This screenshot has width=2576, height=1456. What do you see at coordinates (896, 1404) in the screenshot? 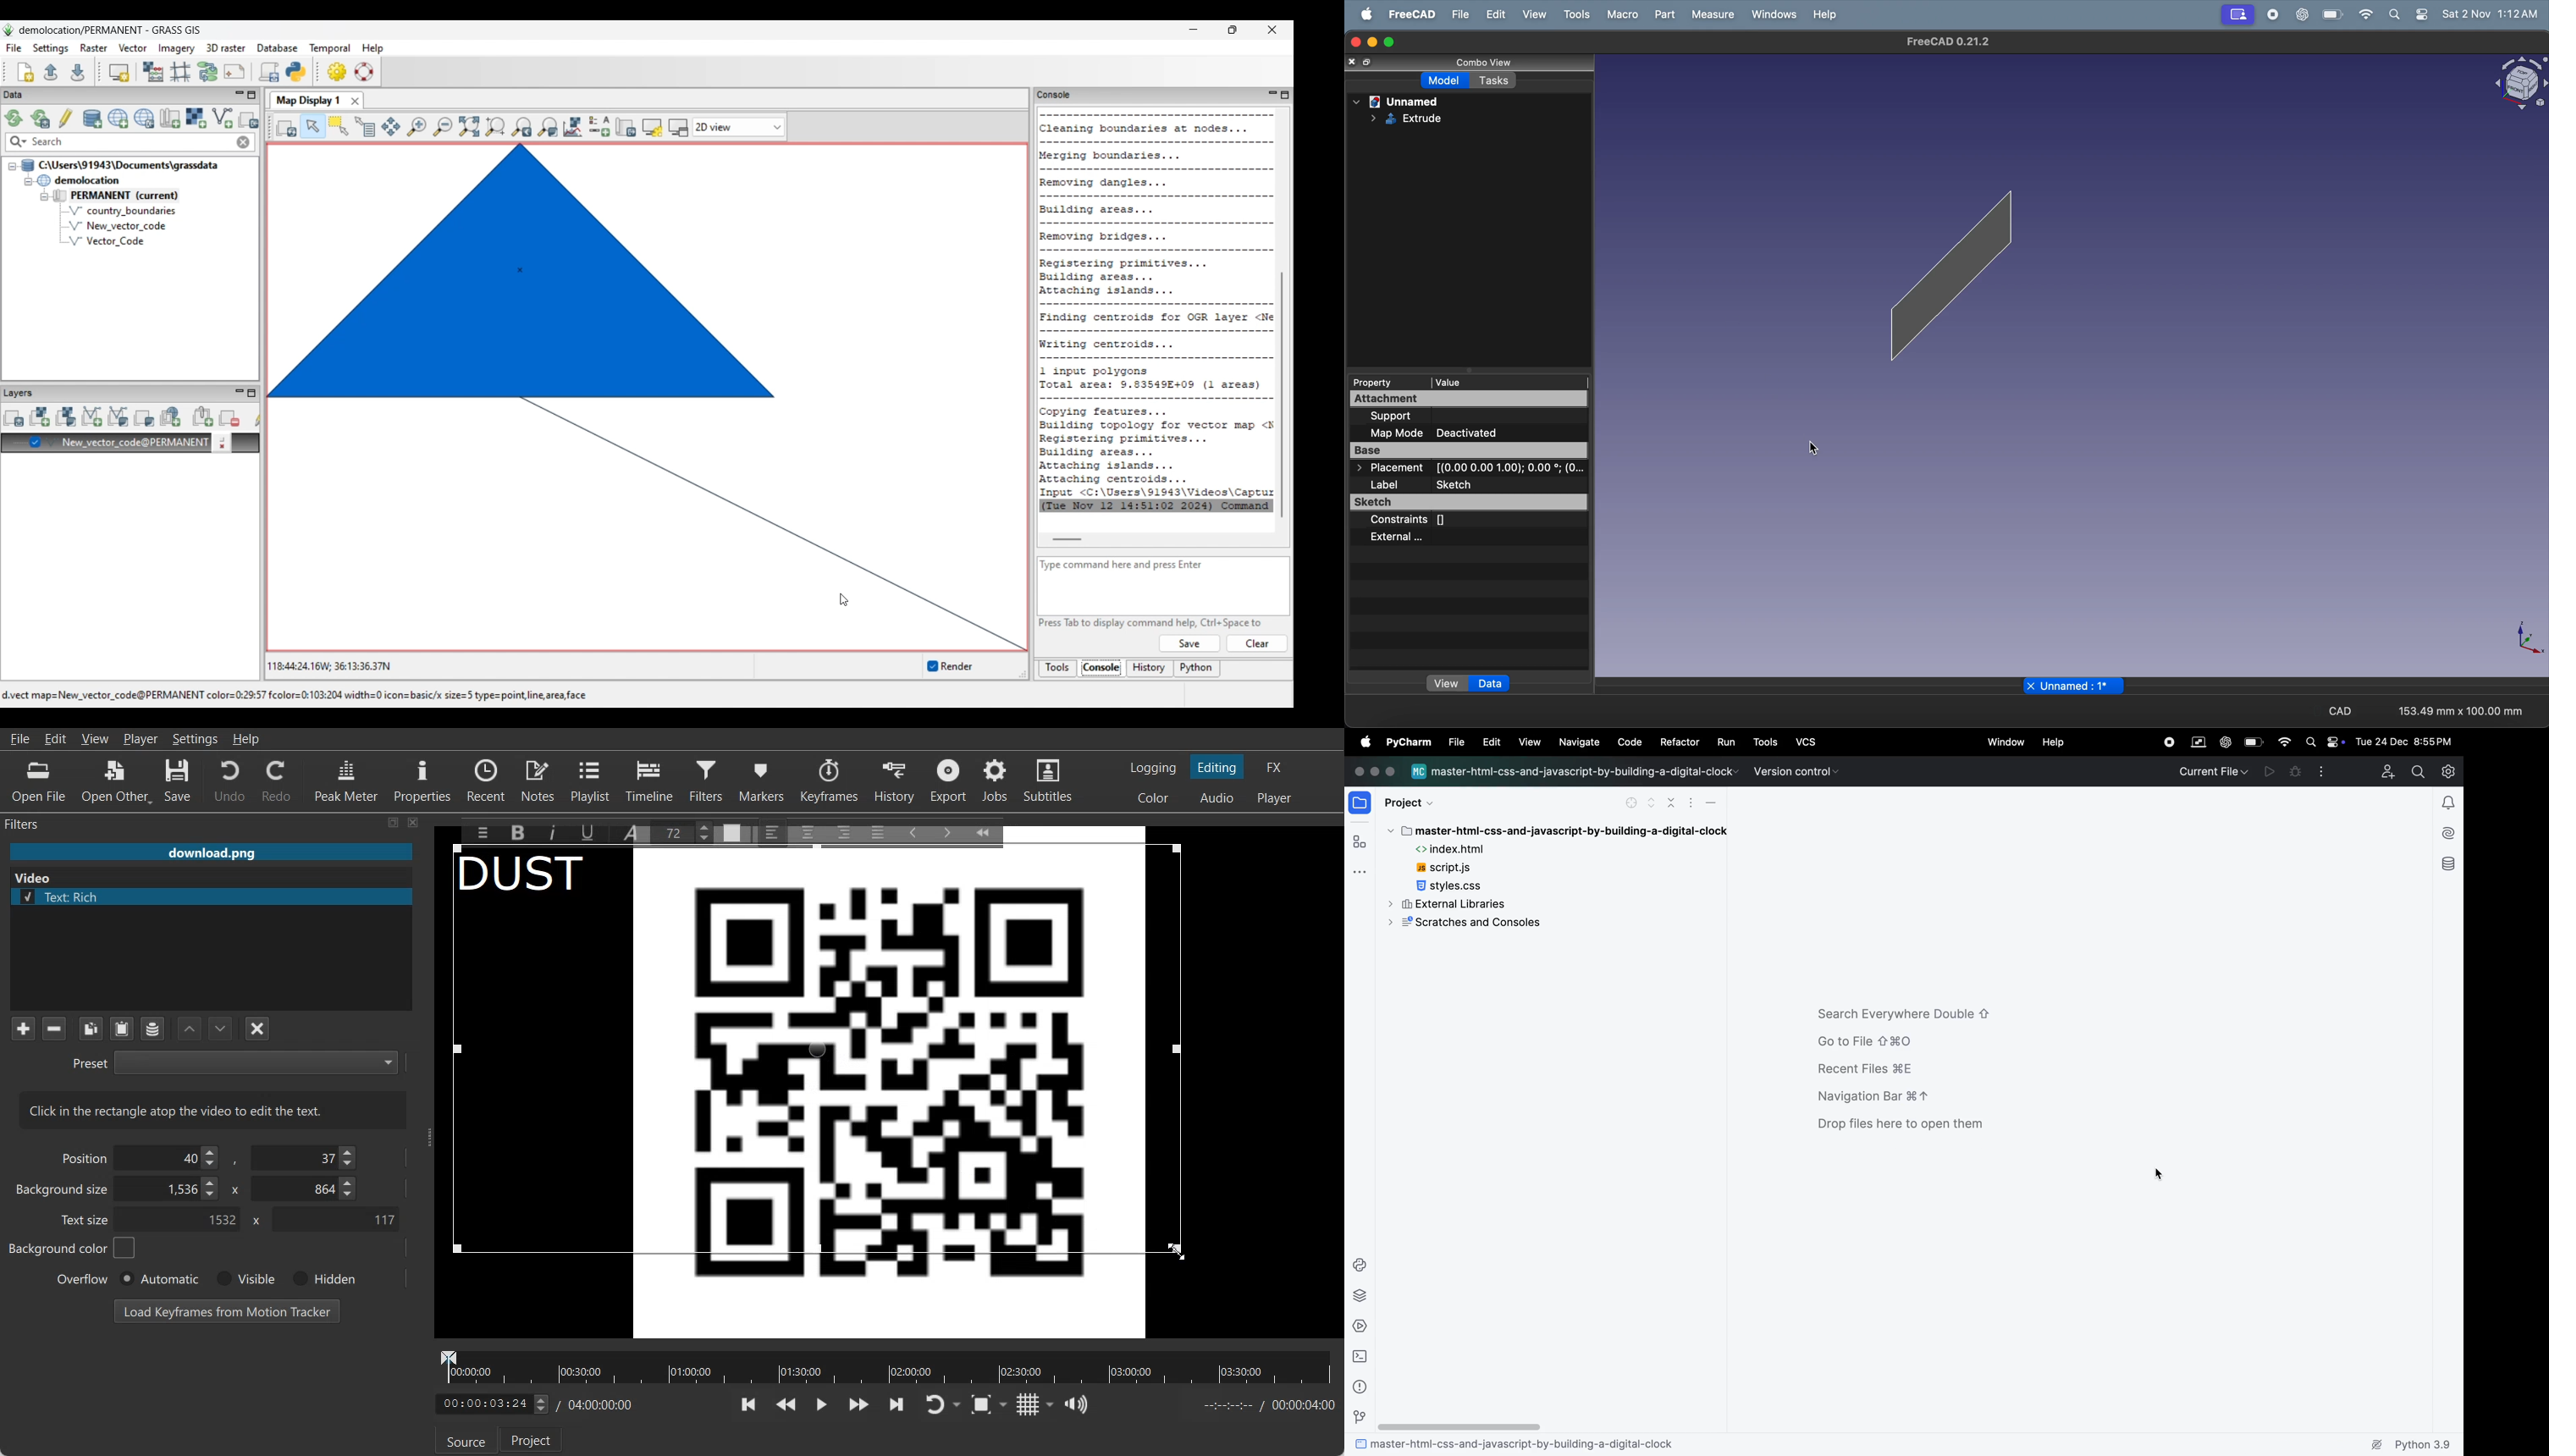
I see `Skip to the next point` at bounding box center [896, 1404].